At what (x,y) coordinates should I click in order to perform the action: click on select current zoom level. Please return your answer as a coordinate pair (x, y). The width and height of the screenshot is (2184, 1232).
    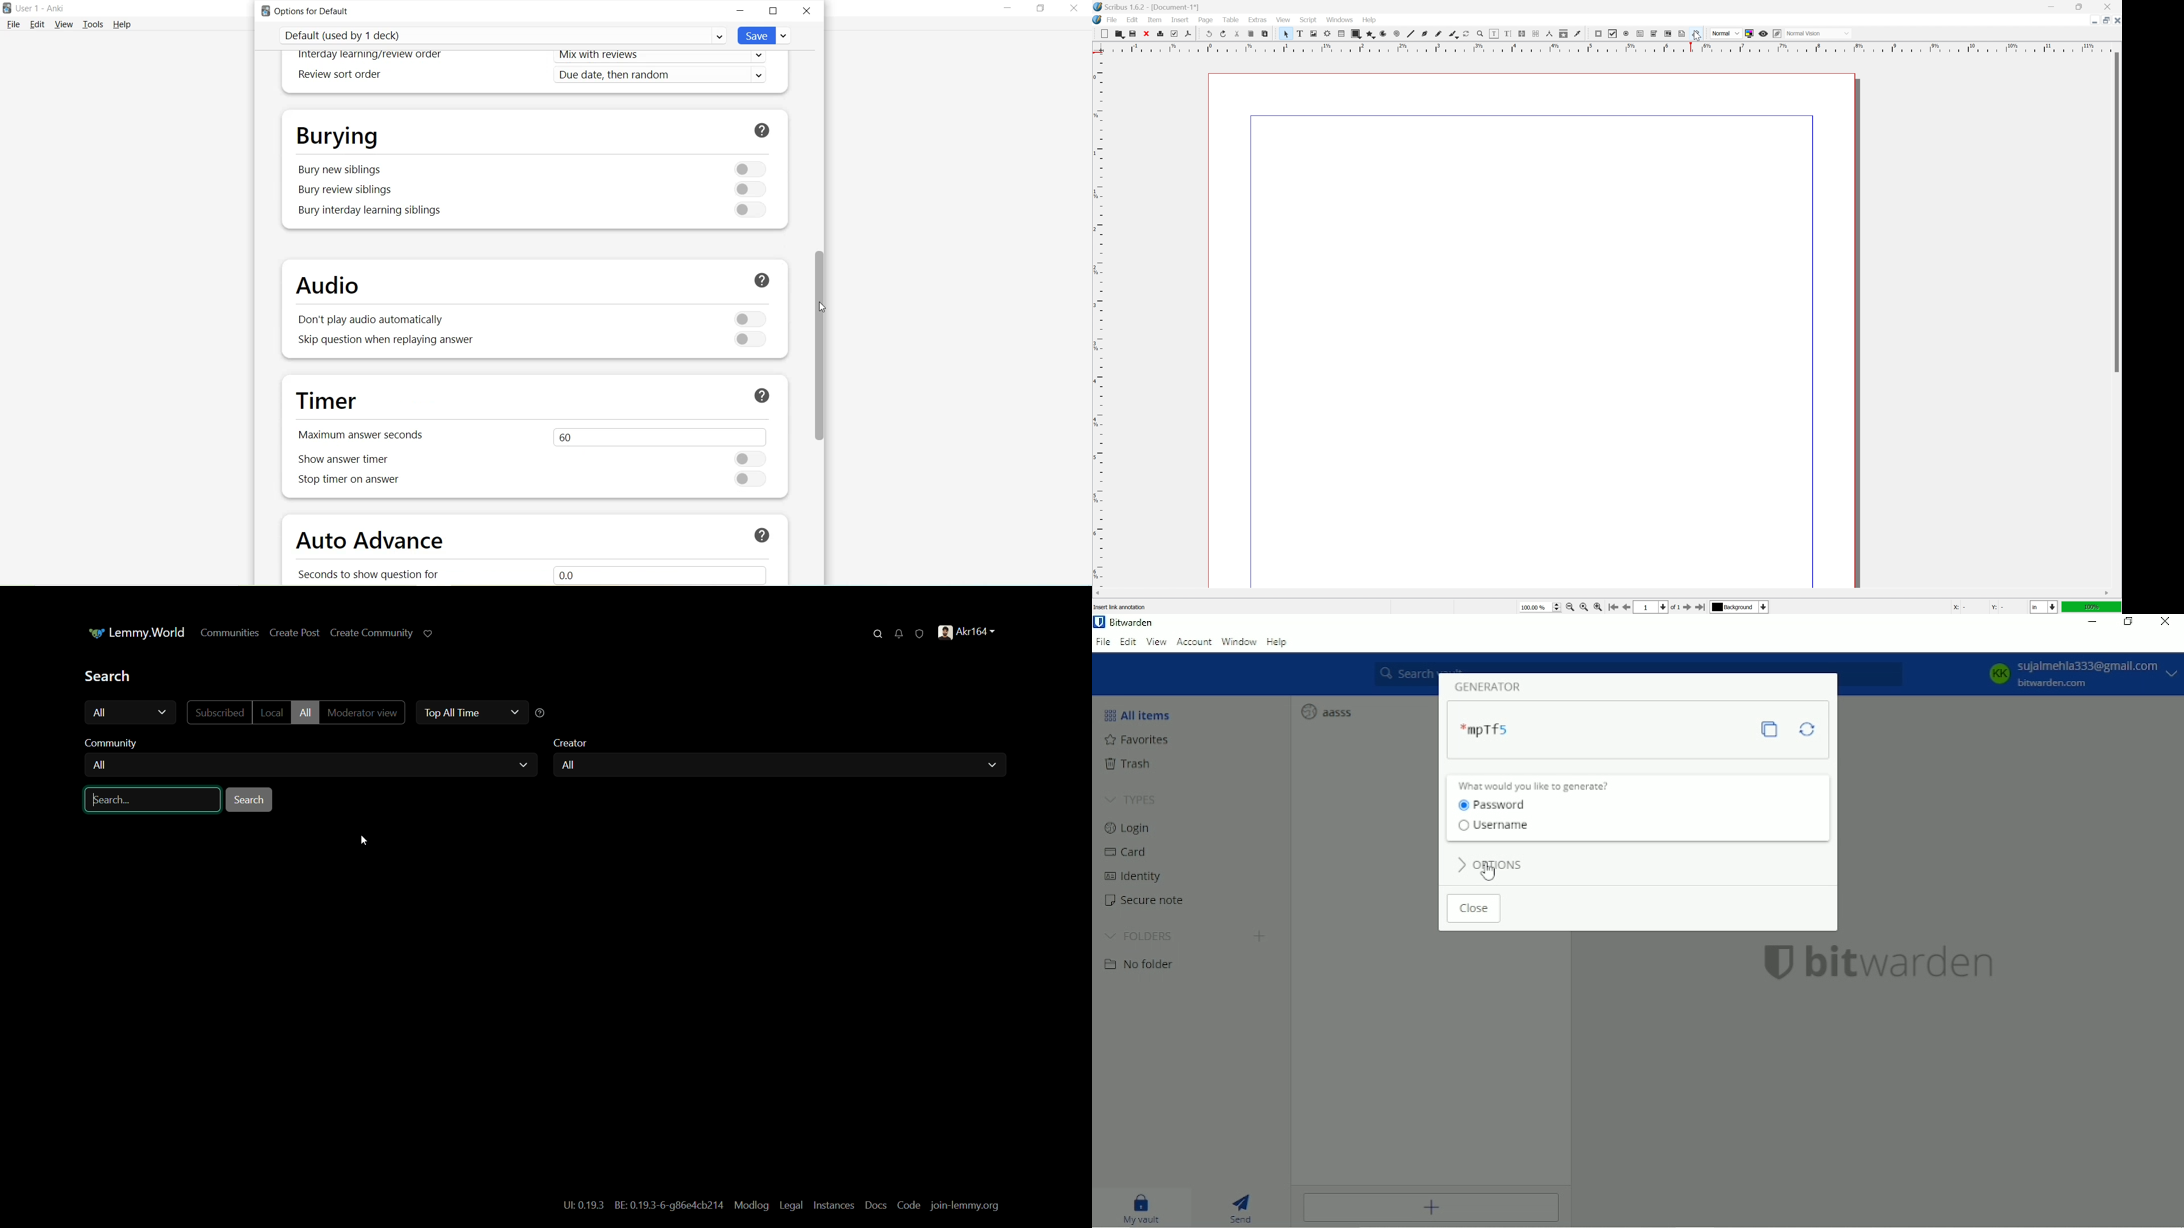
    Looking at the image, I should click on (1540, 606).